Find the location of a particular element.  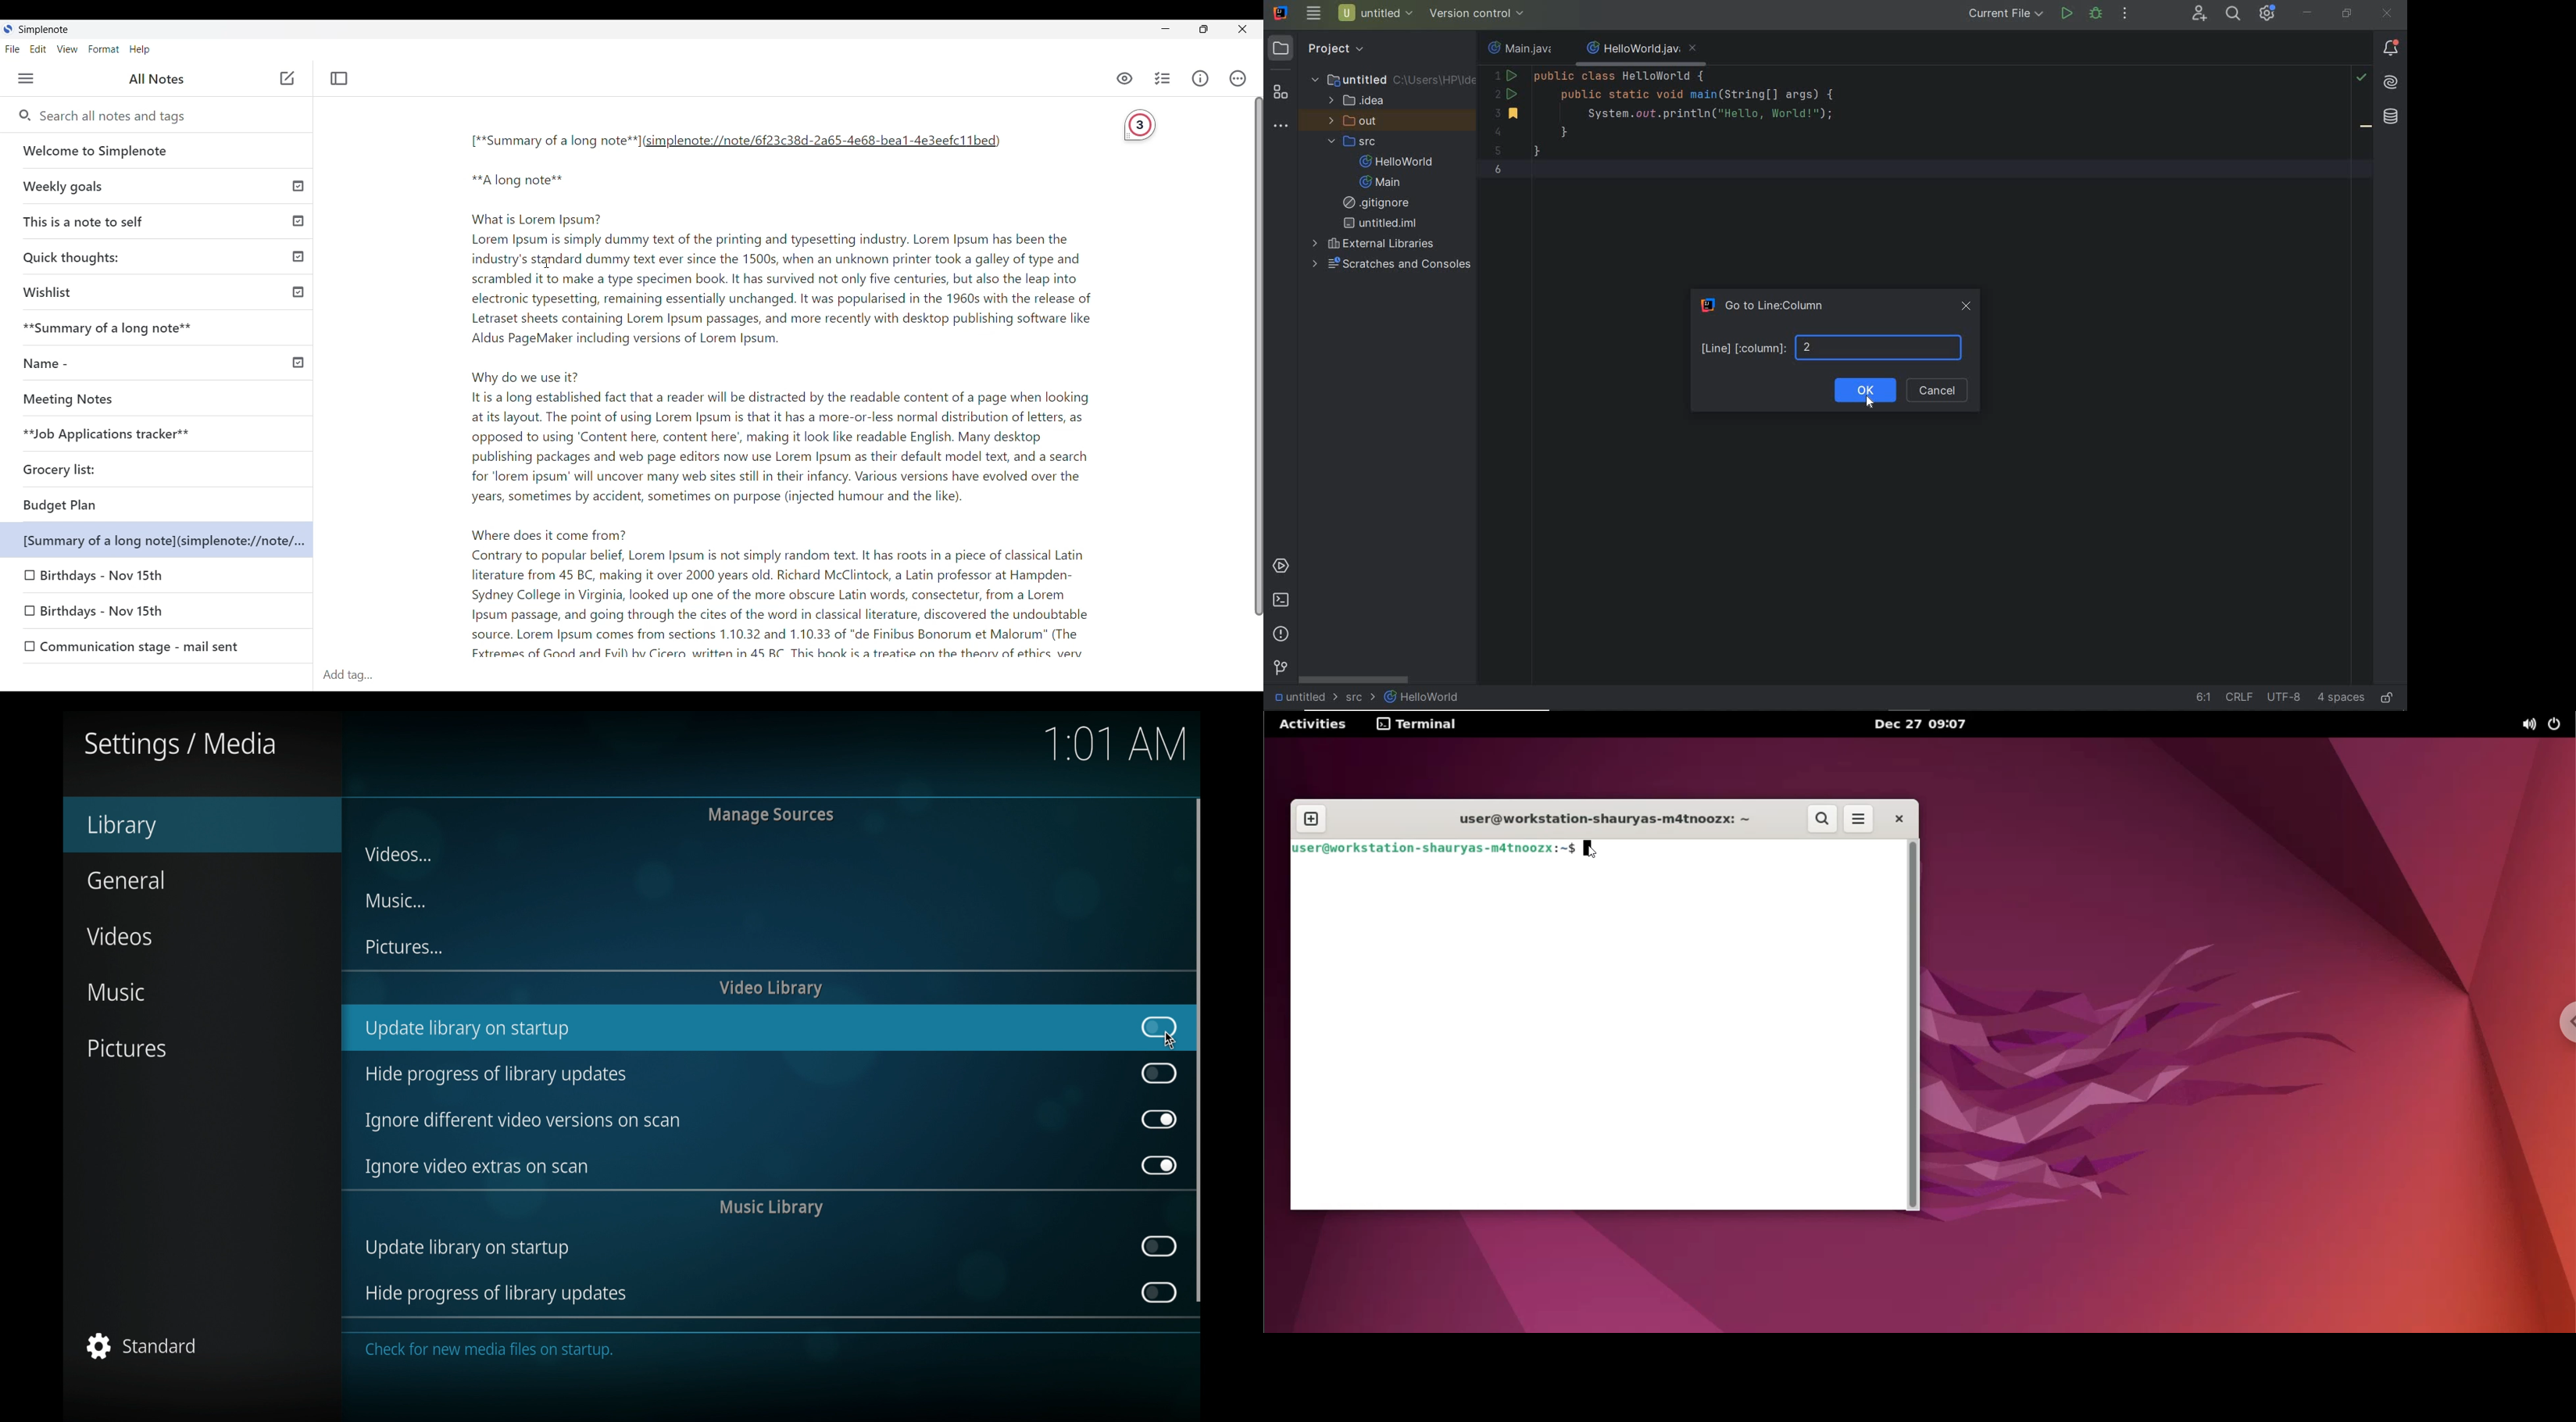

1:01 AM is located at coordinates (1113, 750).